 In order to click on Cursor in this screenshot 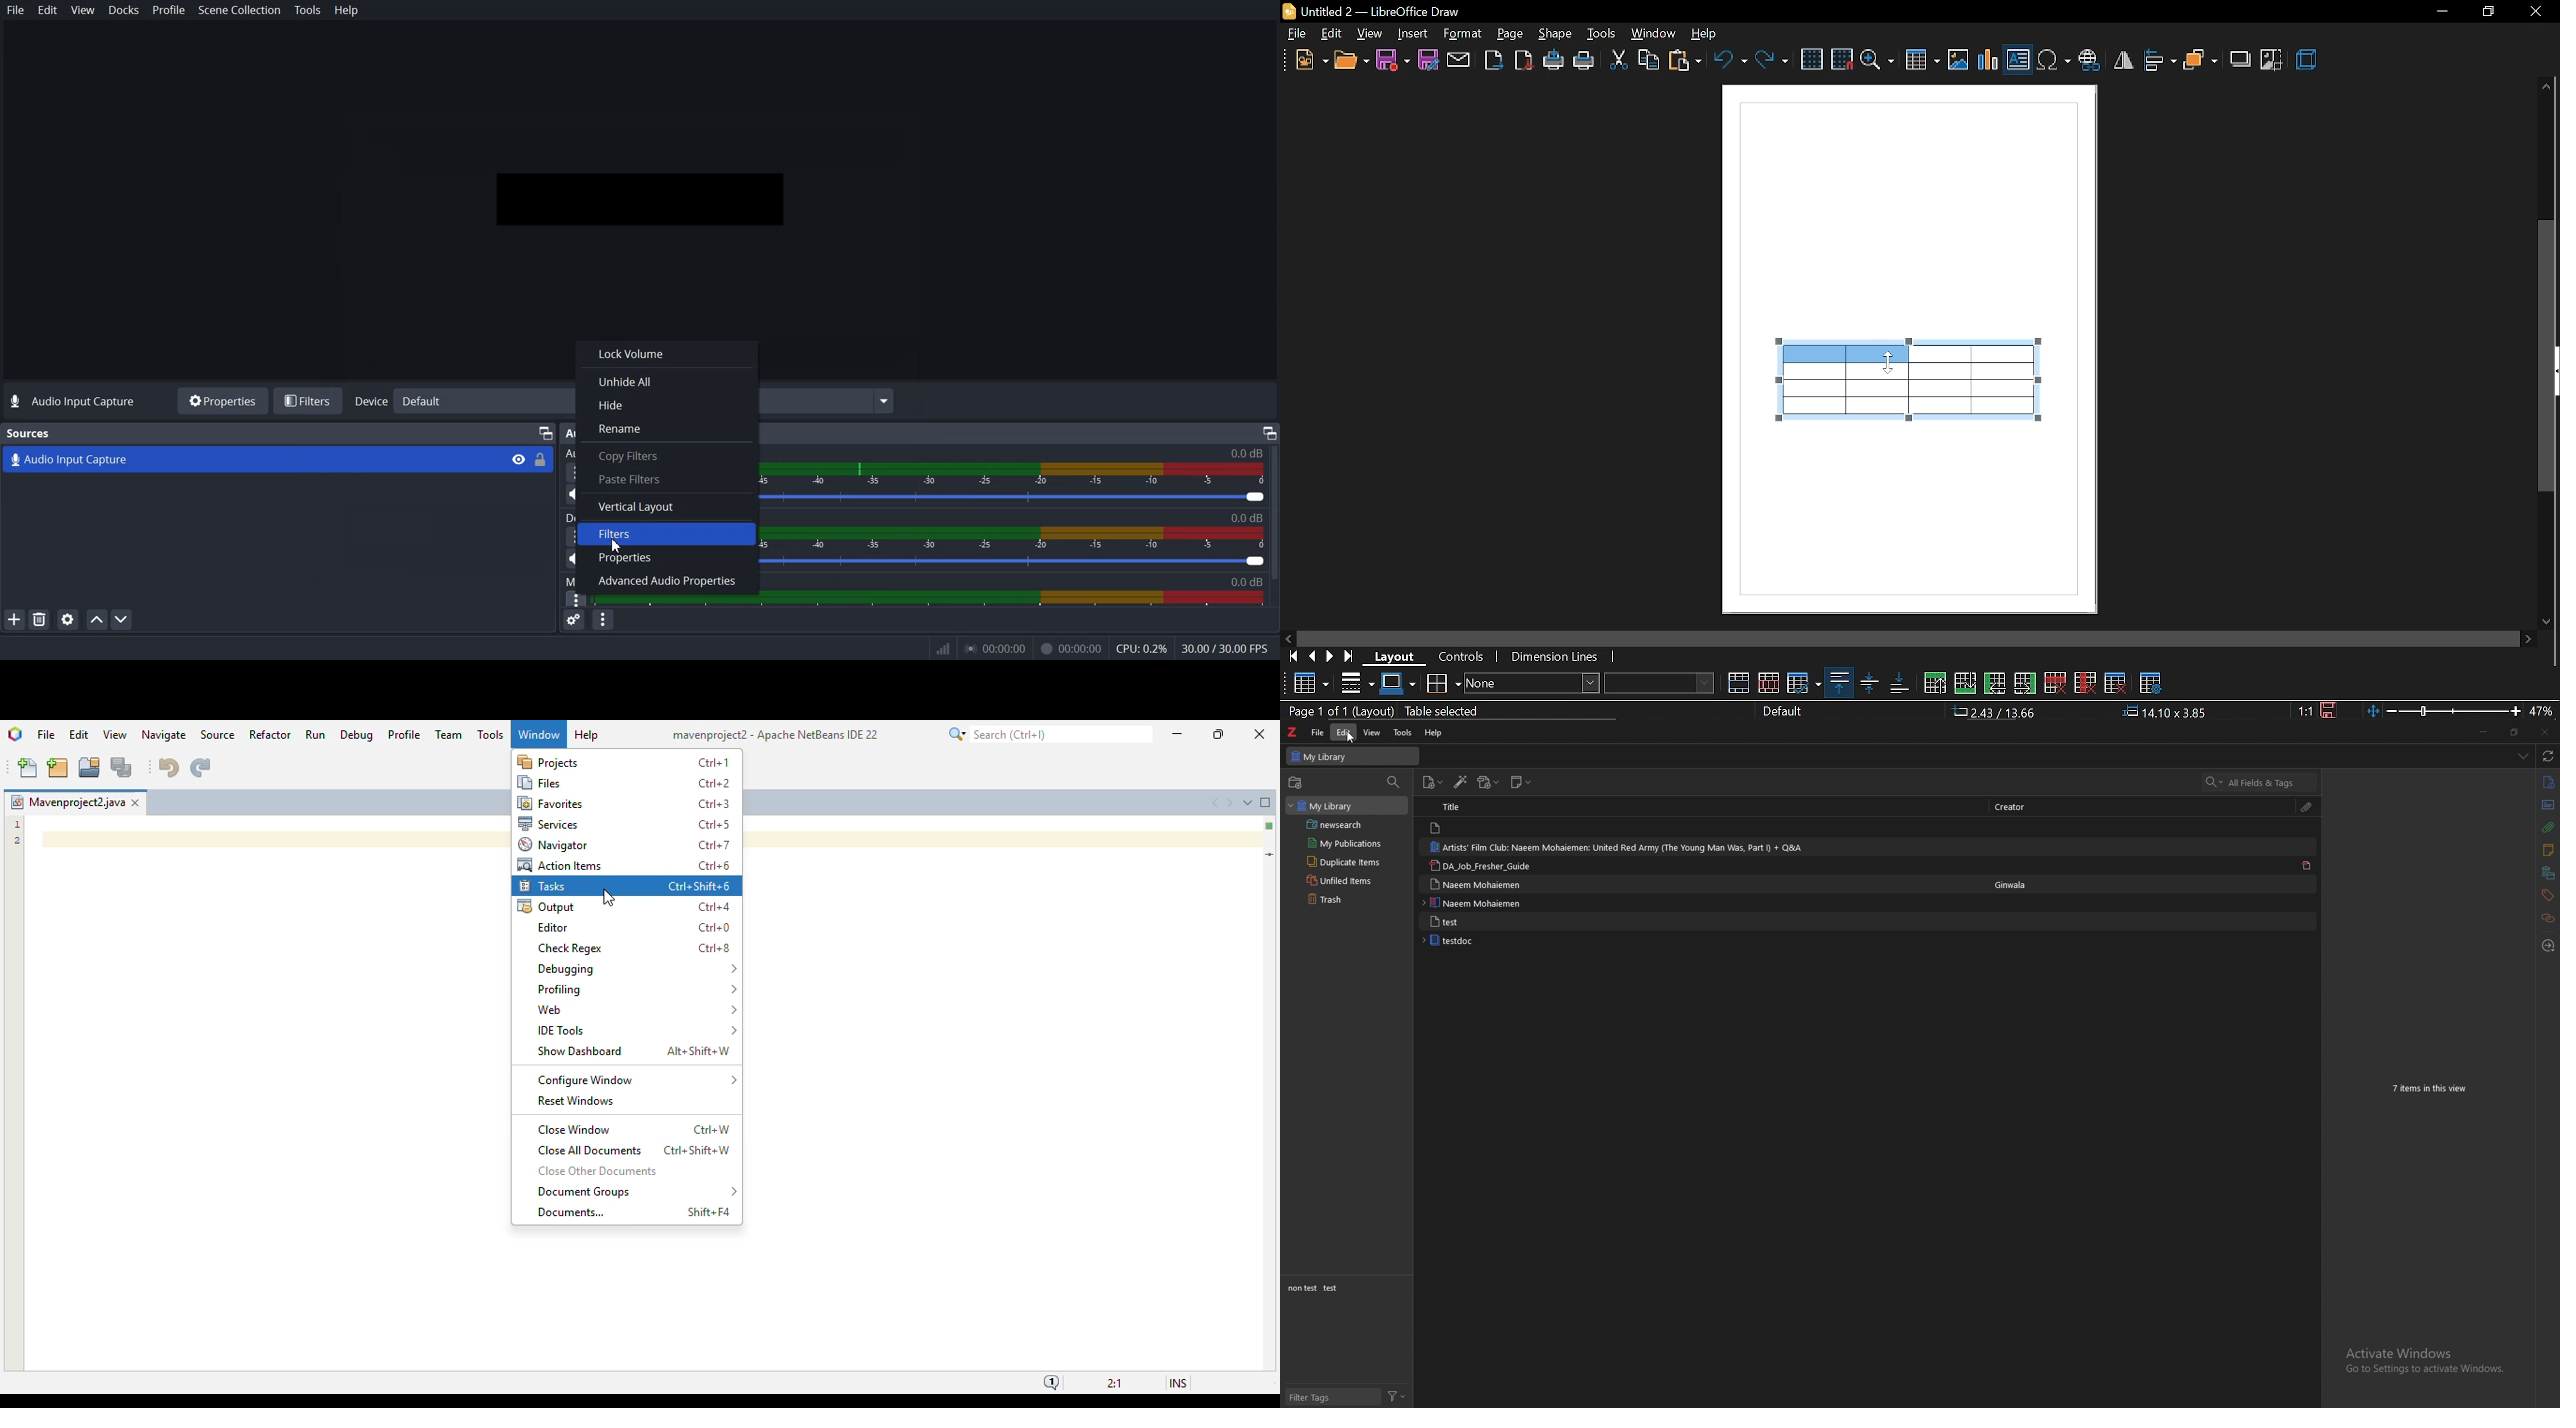, I will do `click(616, 545)`.